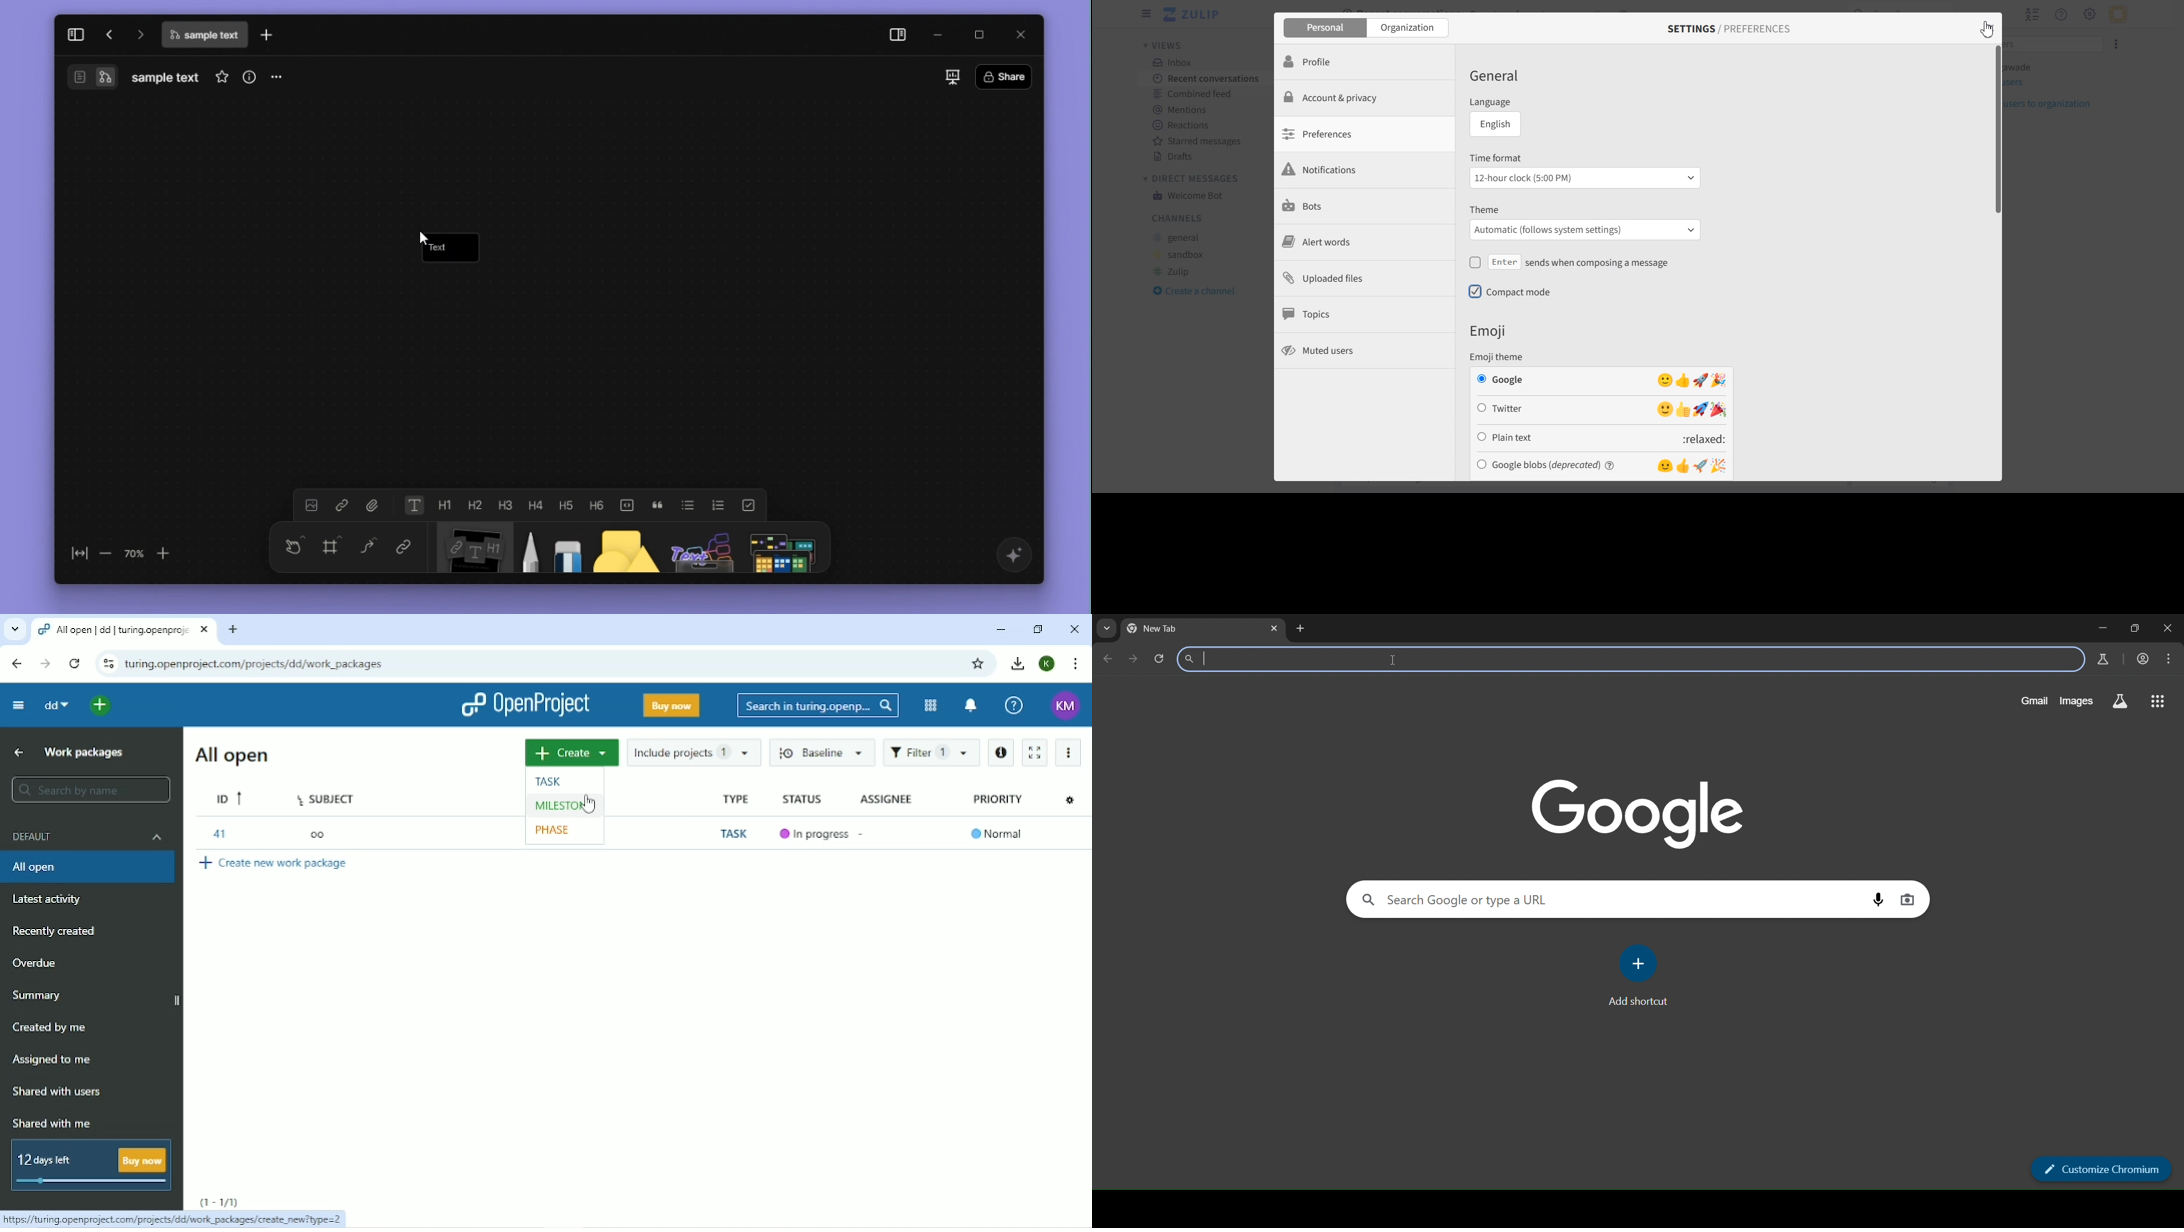 Image resolution: width=2184 pixels, height=1232 pixels. I want to click on Google blobs (deprecated), so click(1603, 467).